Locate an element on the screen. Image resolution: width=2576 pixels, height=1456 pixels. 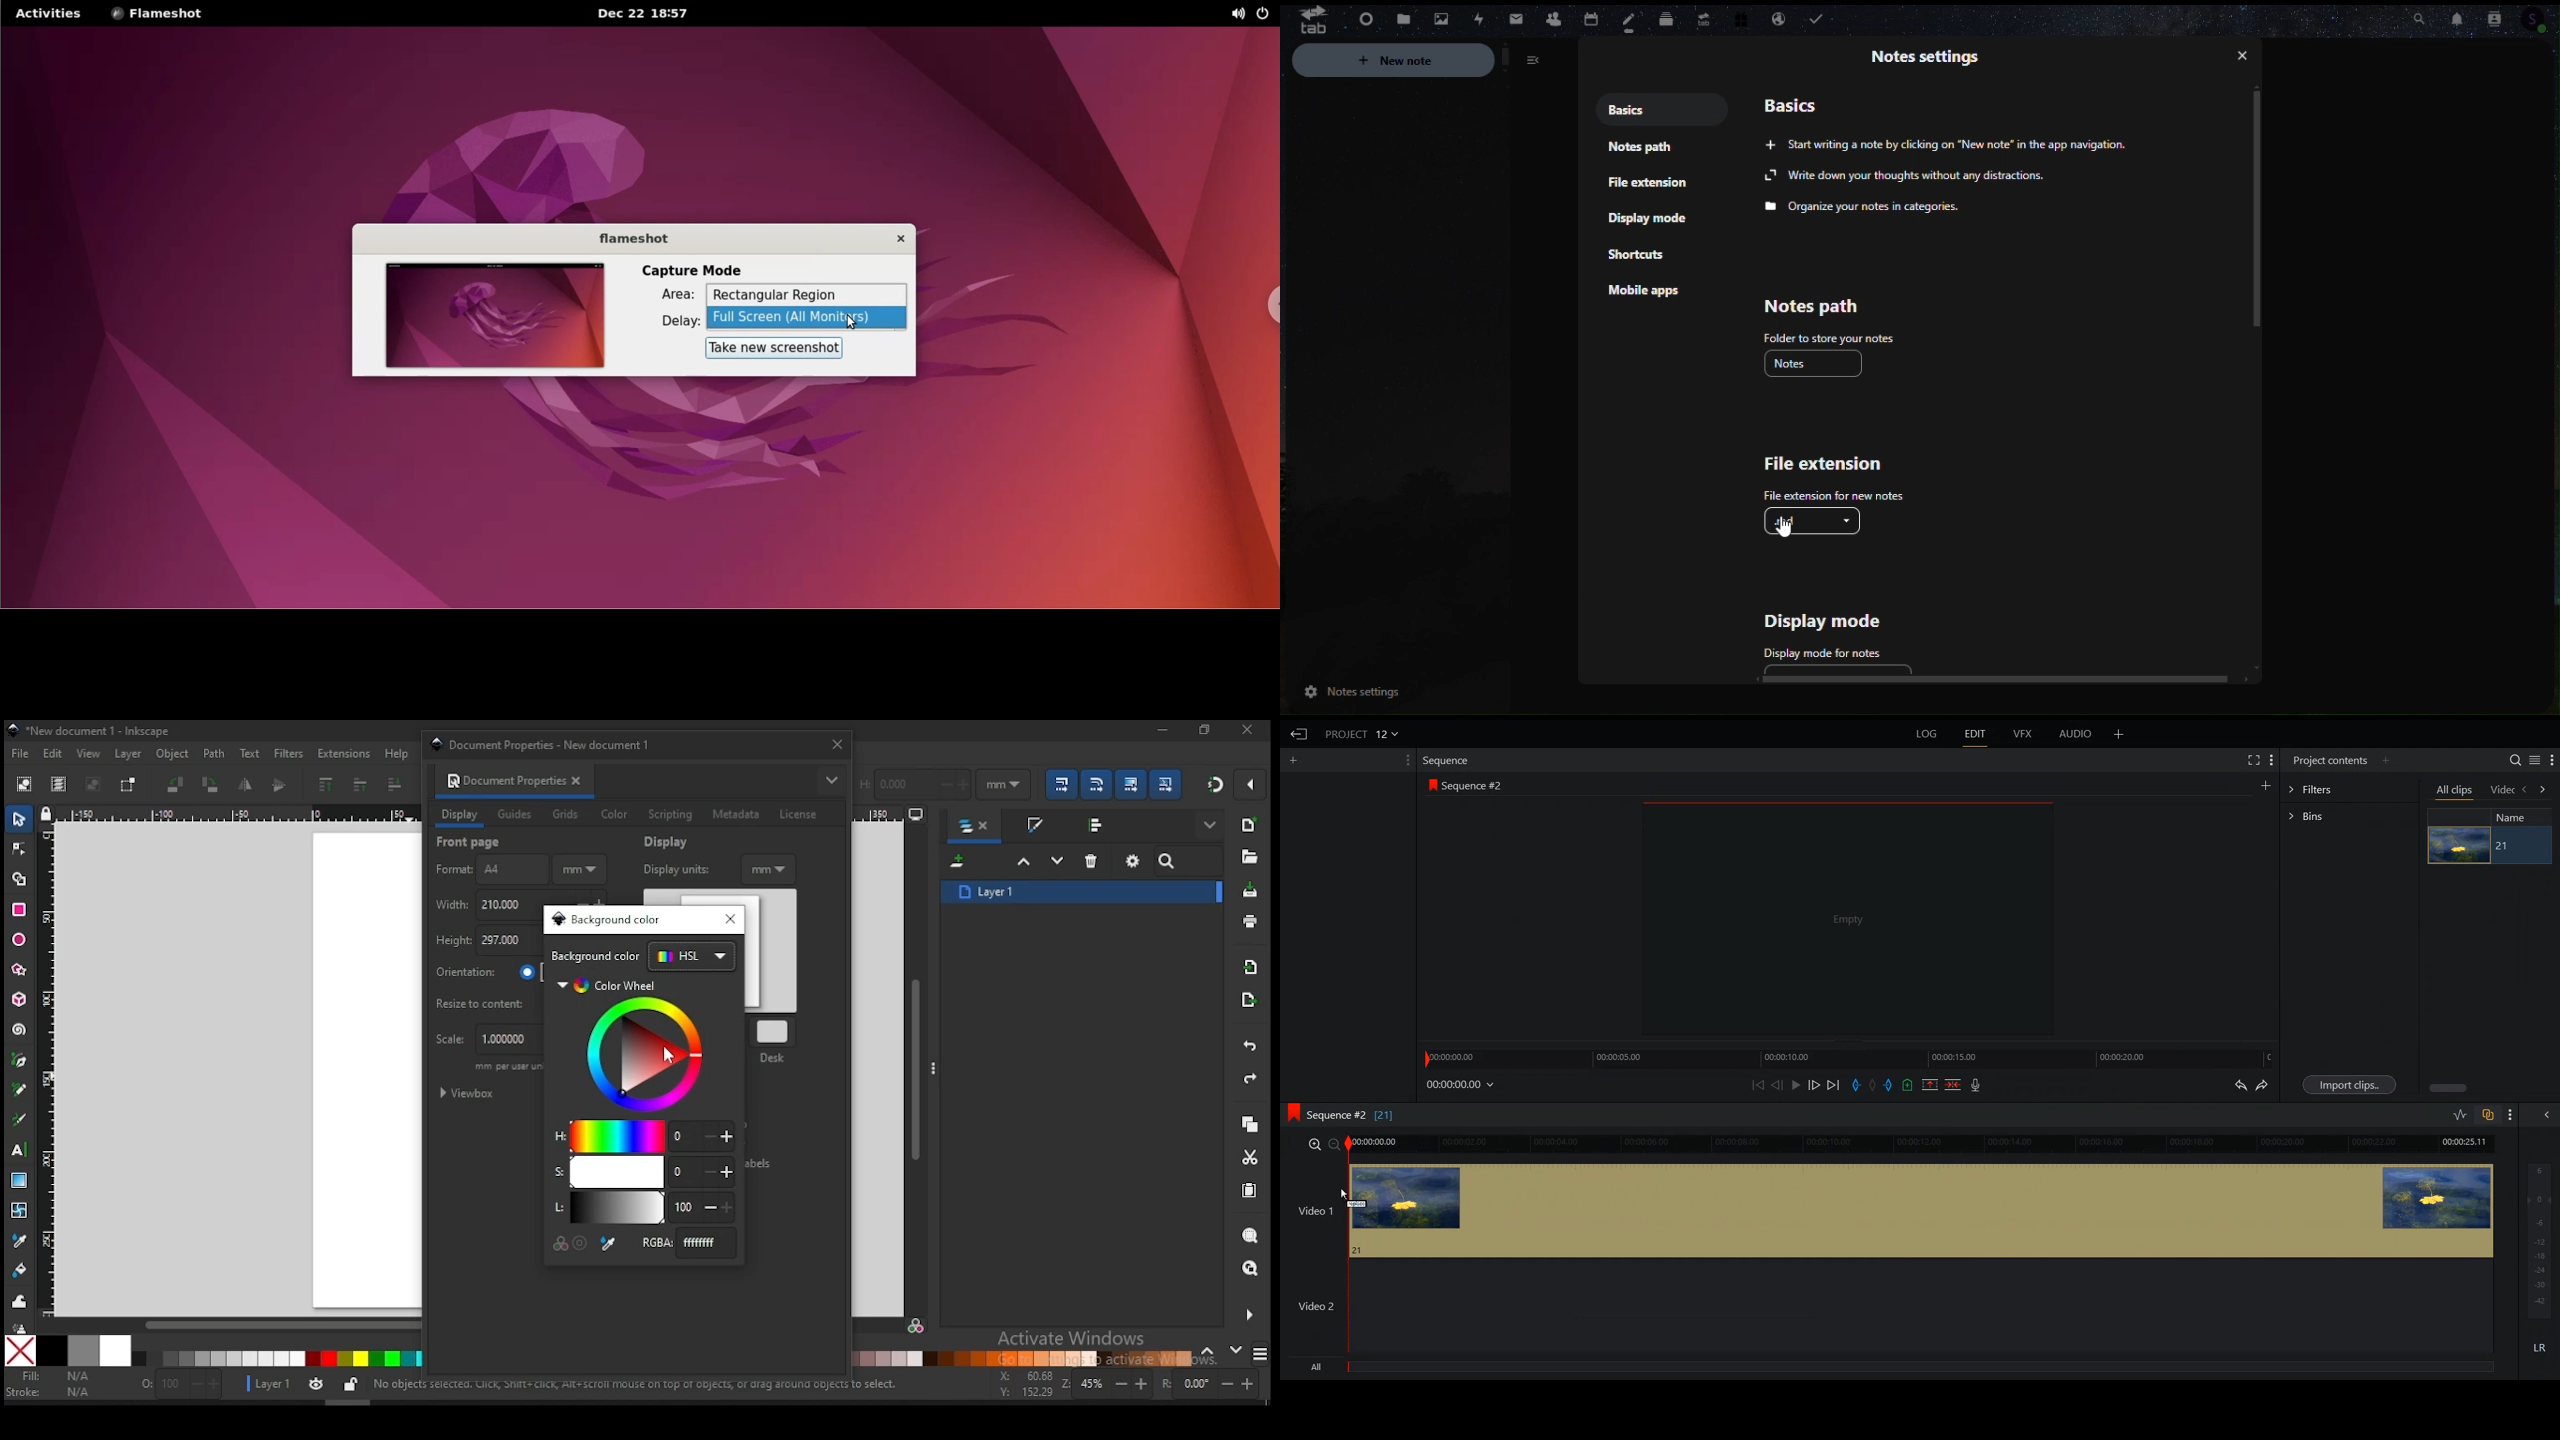
layers and objects dialogue settings is located at coordinates (1133, 861).